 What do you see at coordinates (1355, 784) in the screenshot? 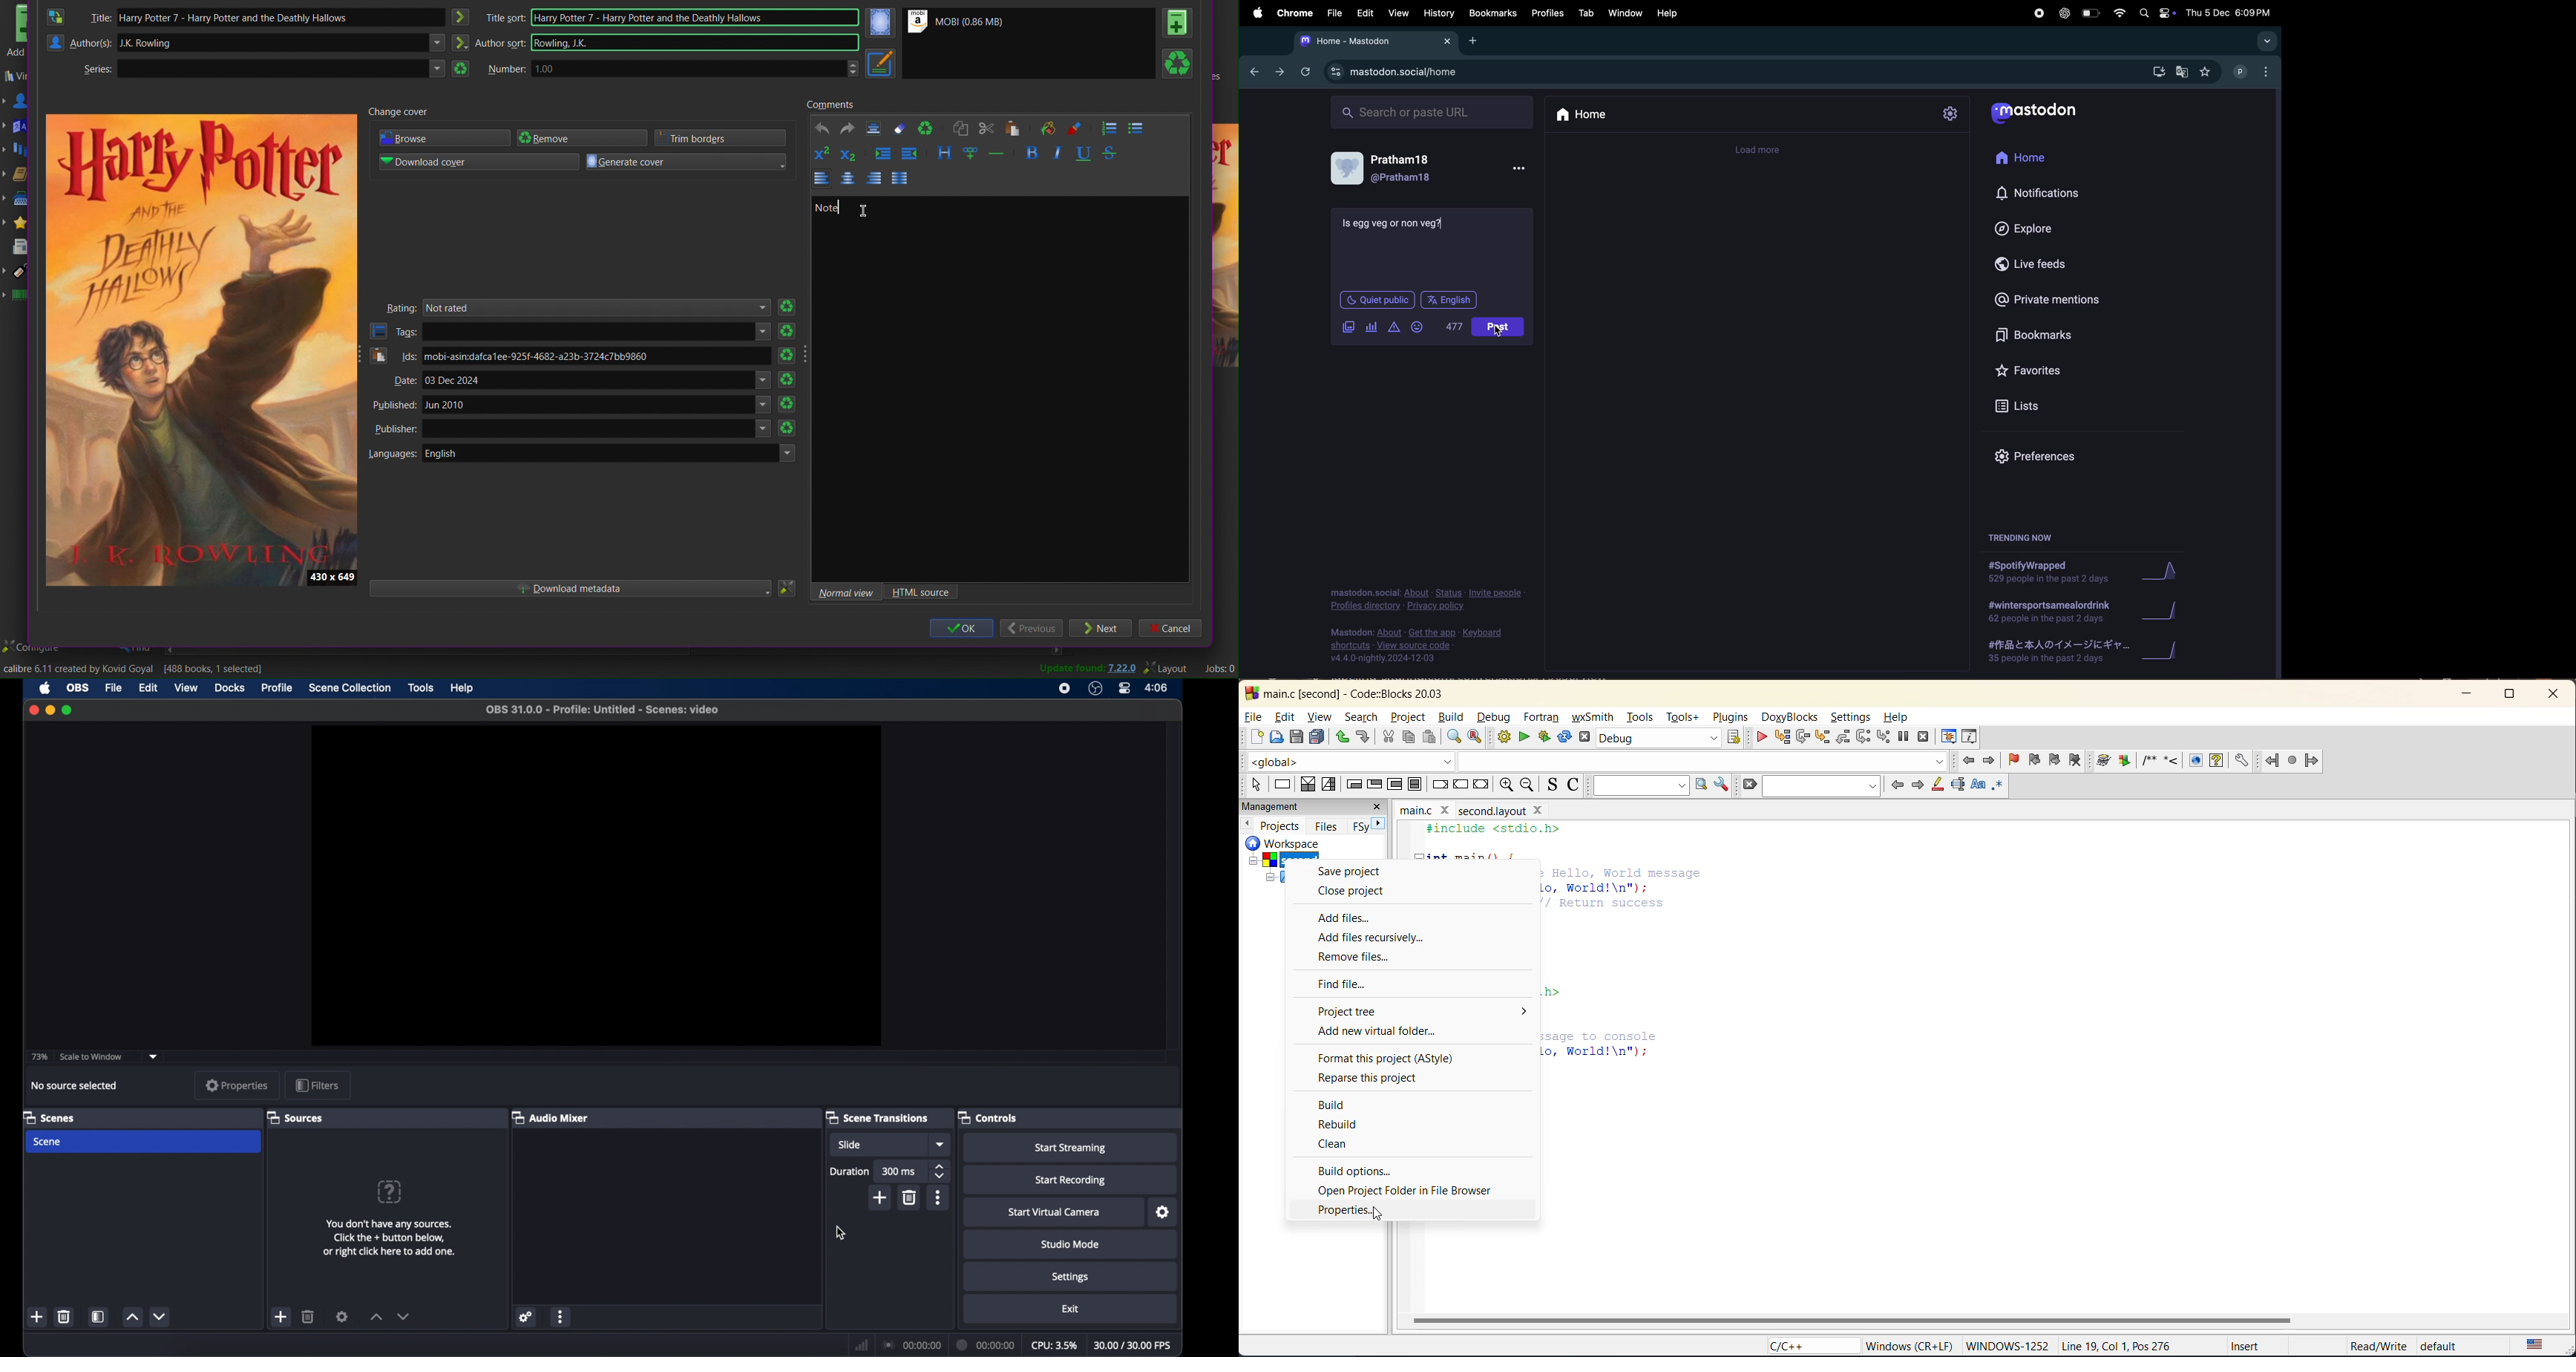
I see `entry condition loop` at bounding box center [1355, 784].